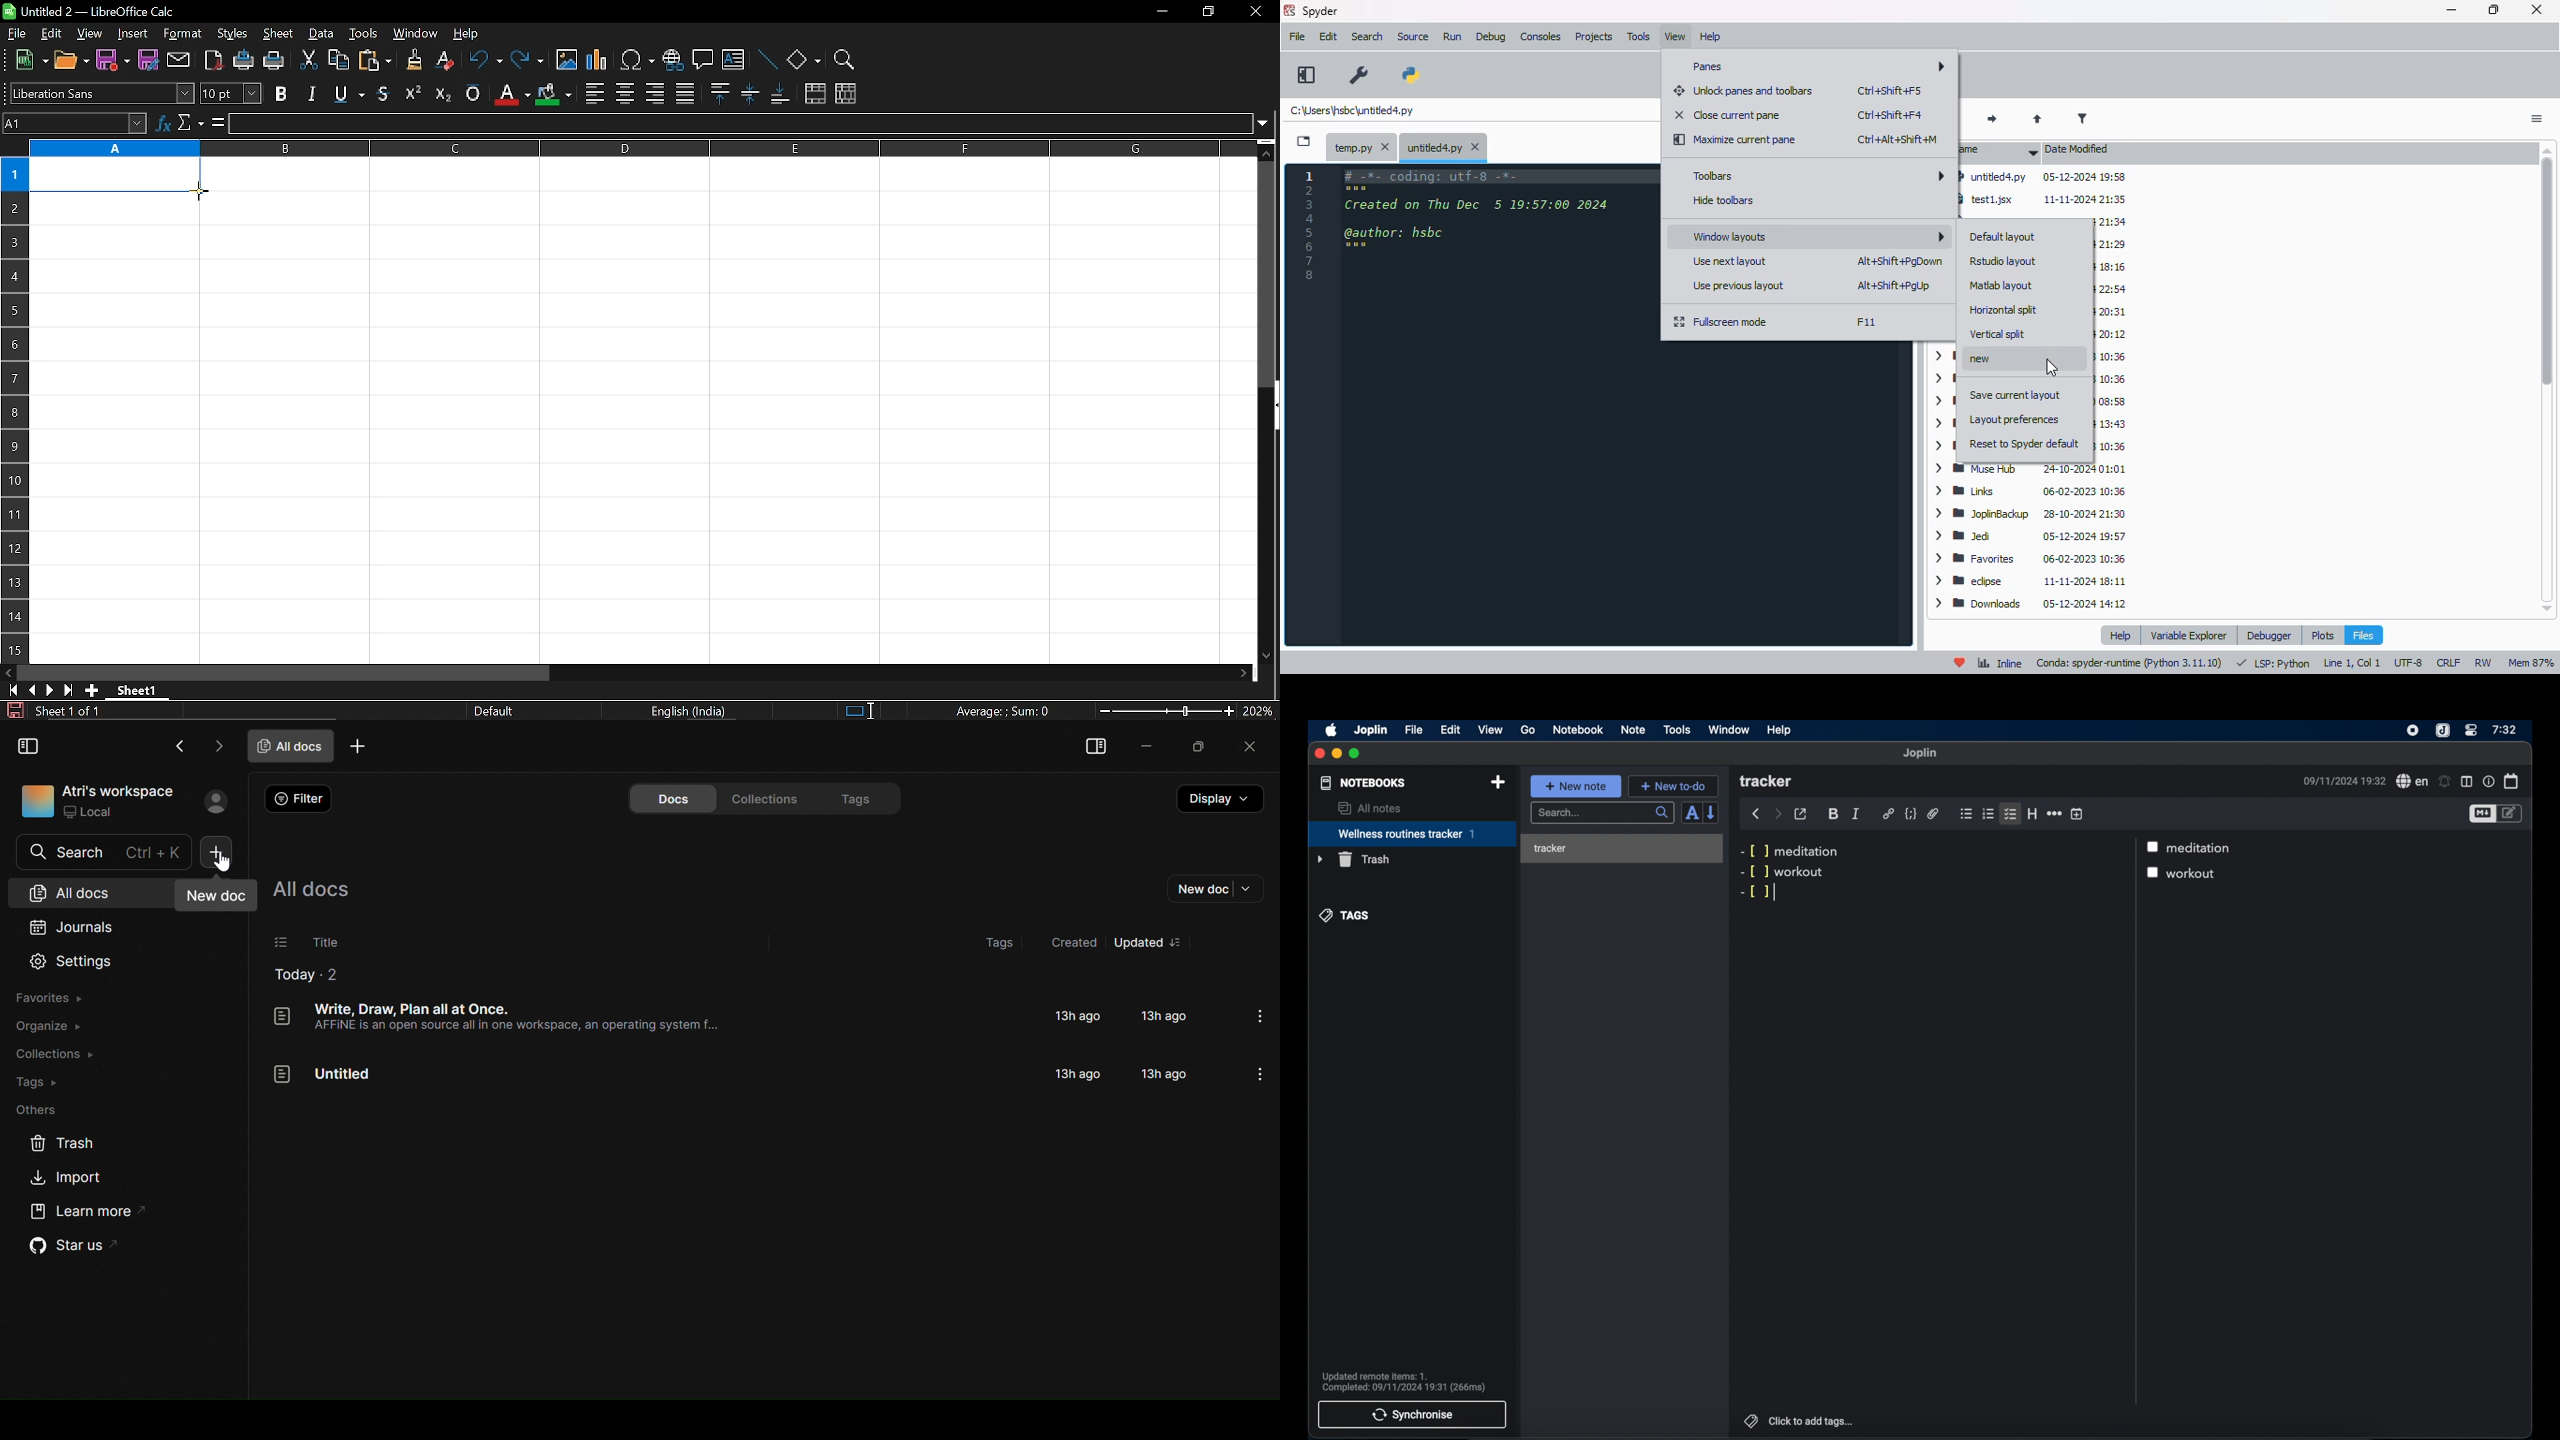 This screenshot has width=2576, height=1456. What do you see at coordinates (48, 690) in the screenshot?
I see `next sheet` at bounding box center [48, 690].